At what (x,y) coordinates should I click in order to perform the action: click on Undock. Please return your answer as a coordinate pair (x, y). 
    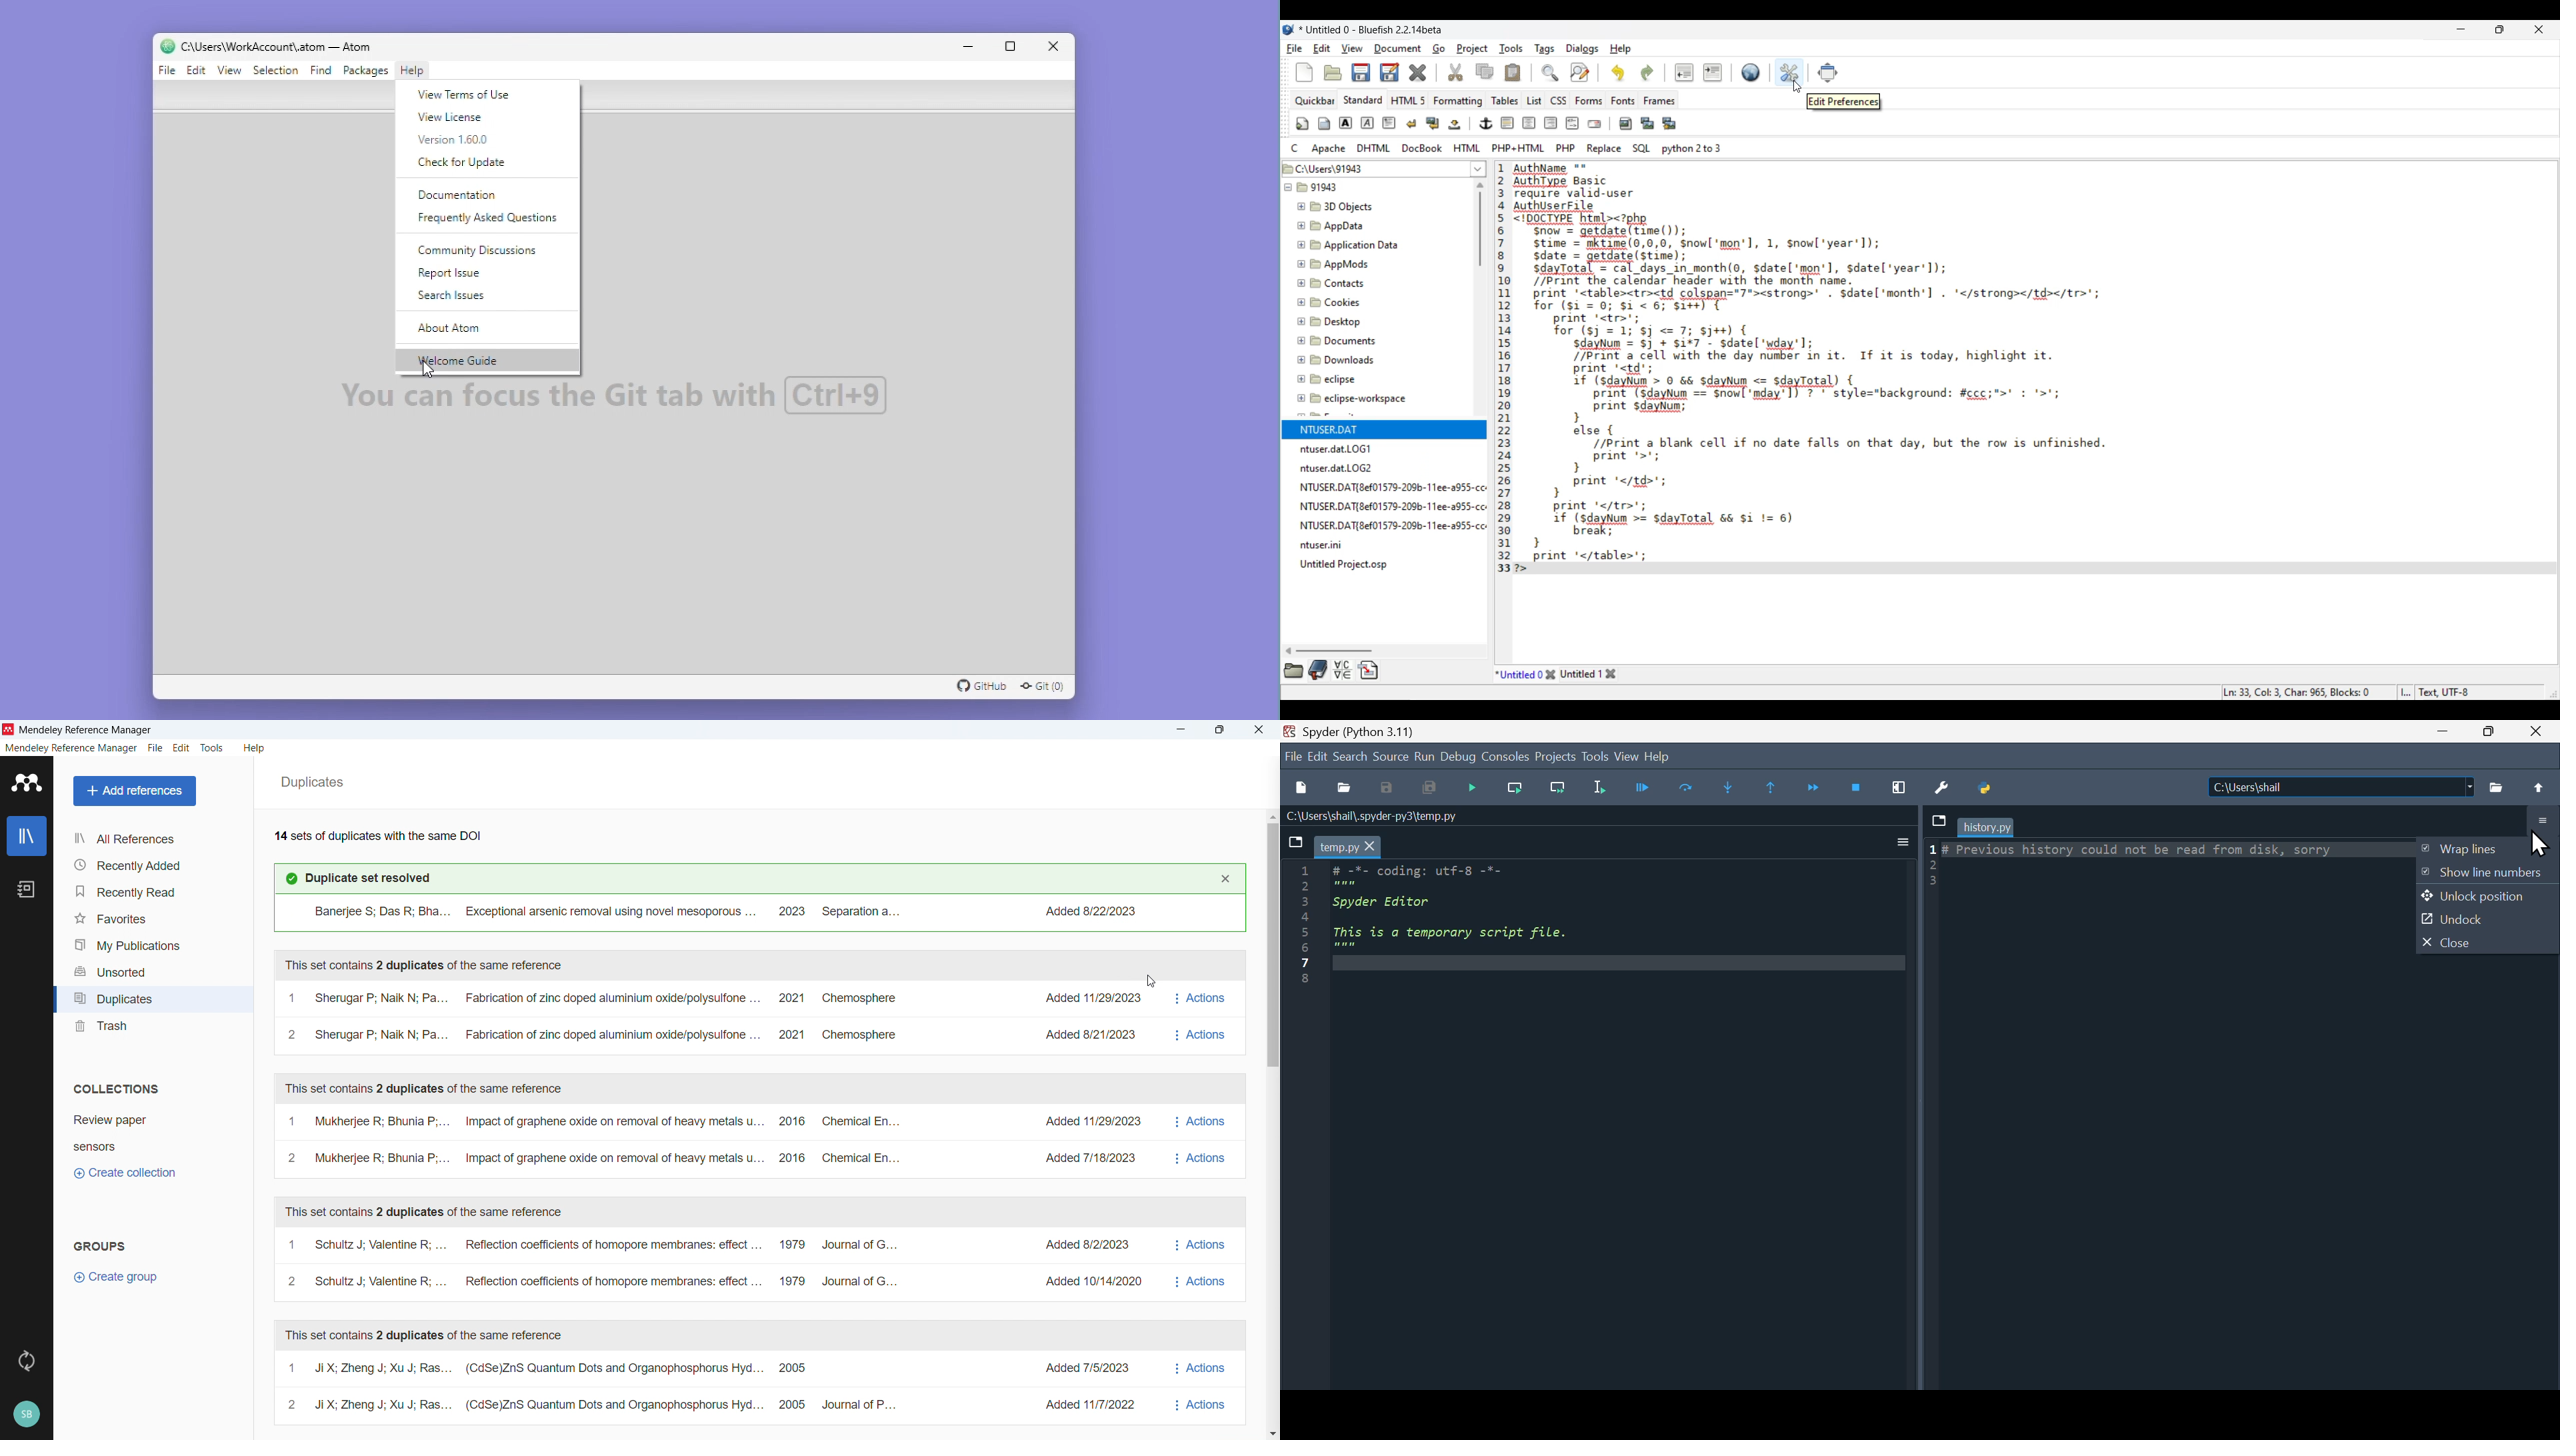
    Looking at the image, I should click on (2489, 917).